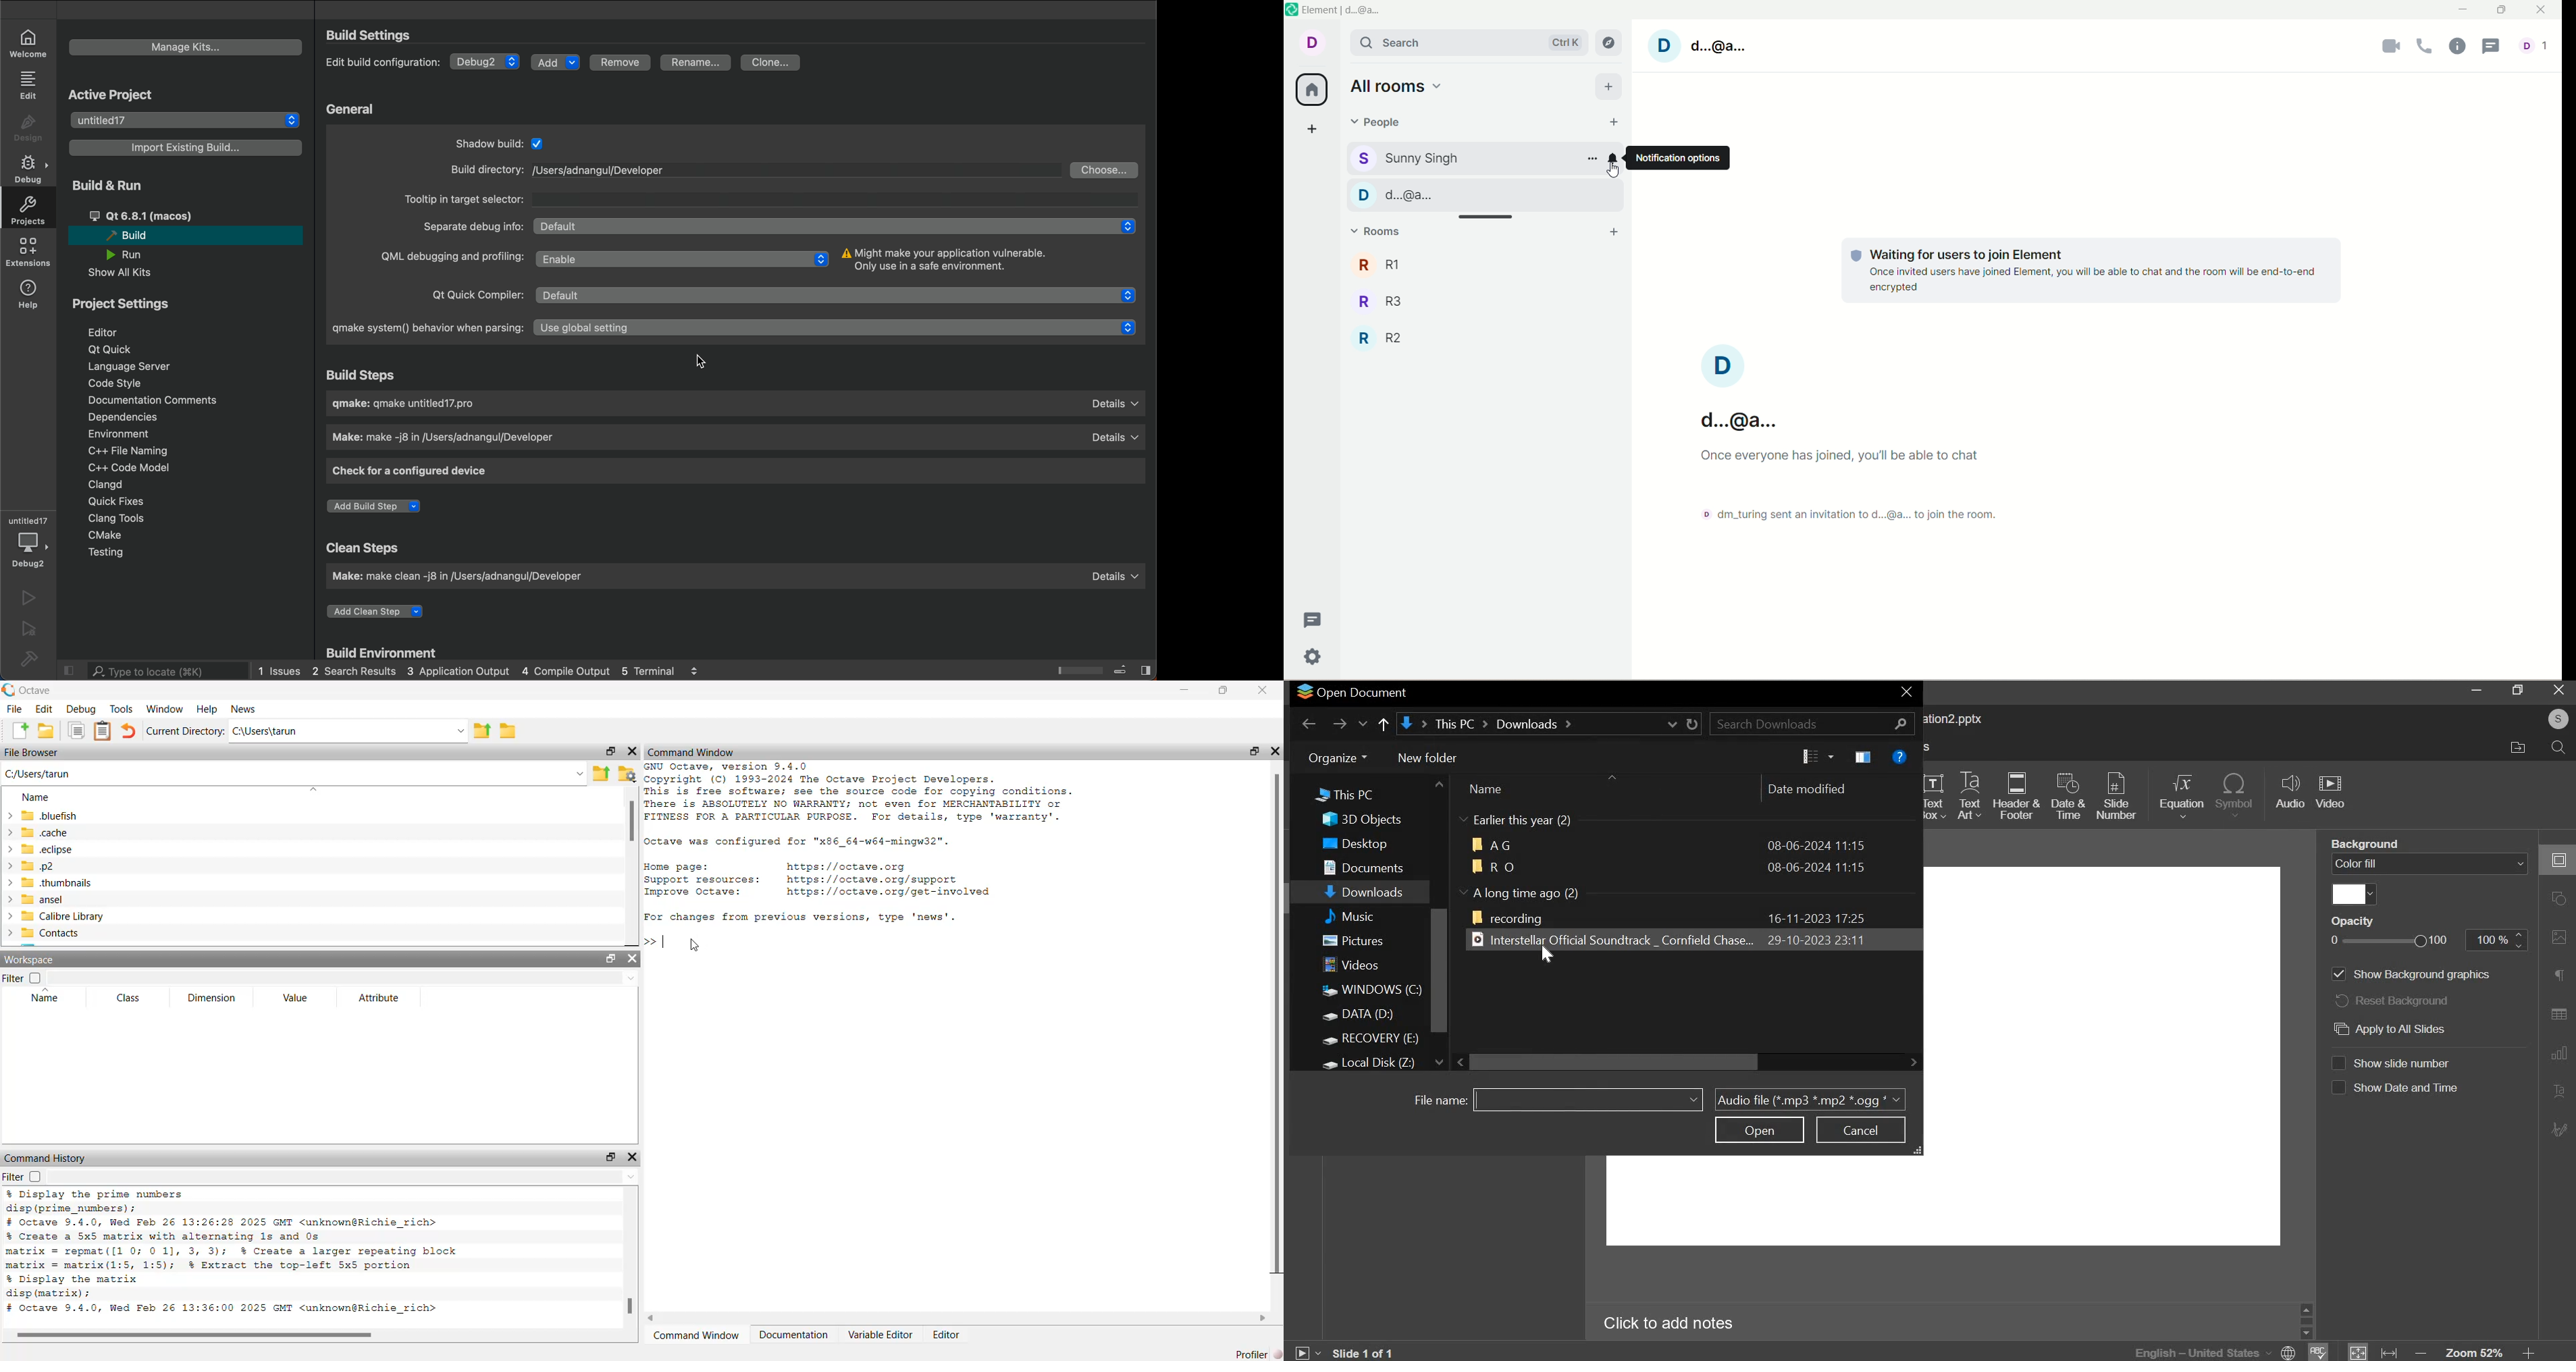 Image resolution: width=2576 pixels, height=1372 pixels. What do you see at coordinates (949, 260) in the screenshot?
I see `info` at bounding box center [949, 260].